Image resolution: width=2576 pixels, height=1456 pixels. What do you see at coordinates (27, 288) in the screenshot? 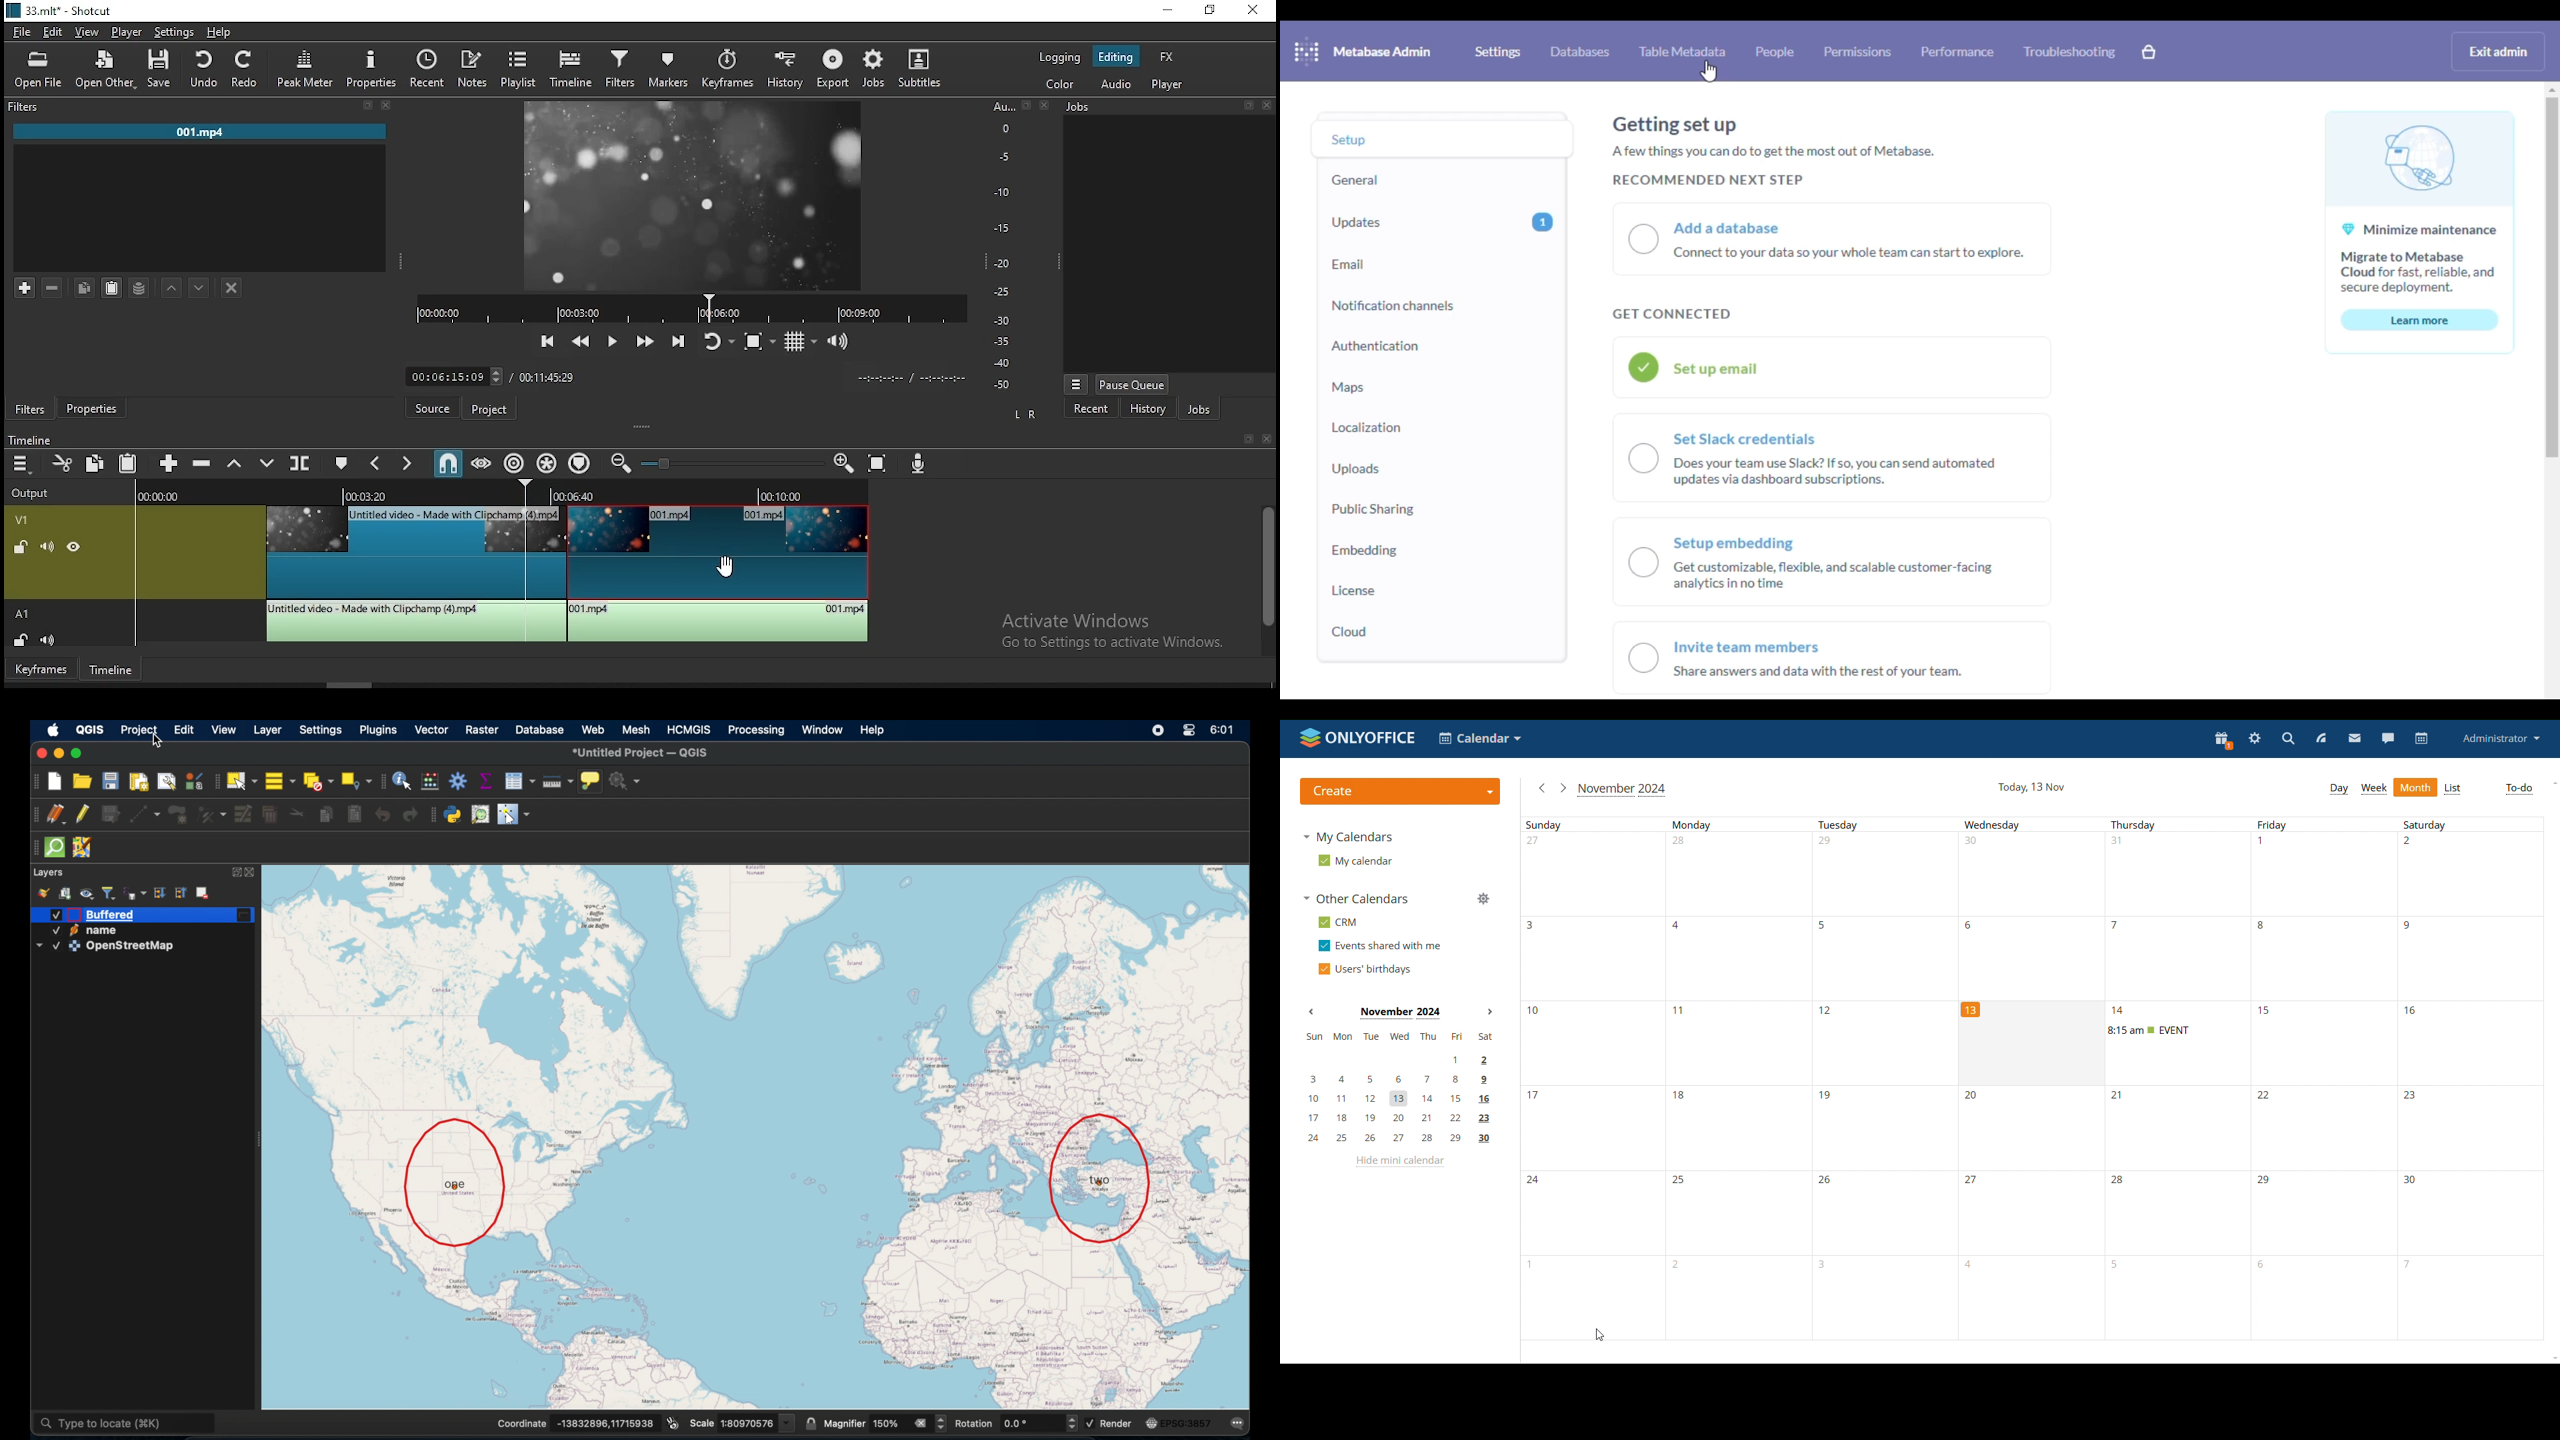
I see `add a filter` at bounding box center [27, 288].